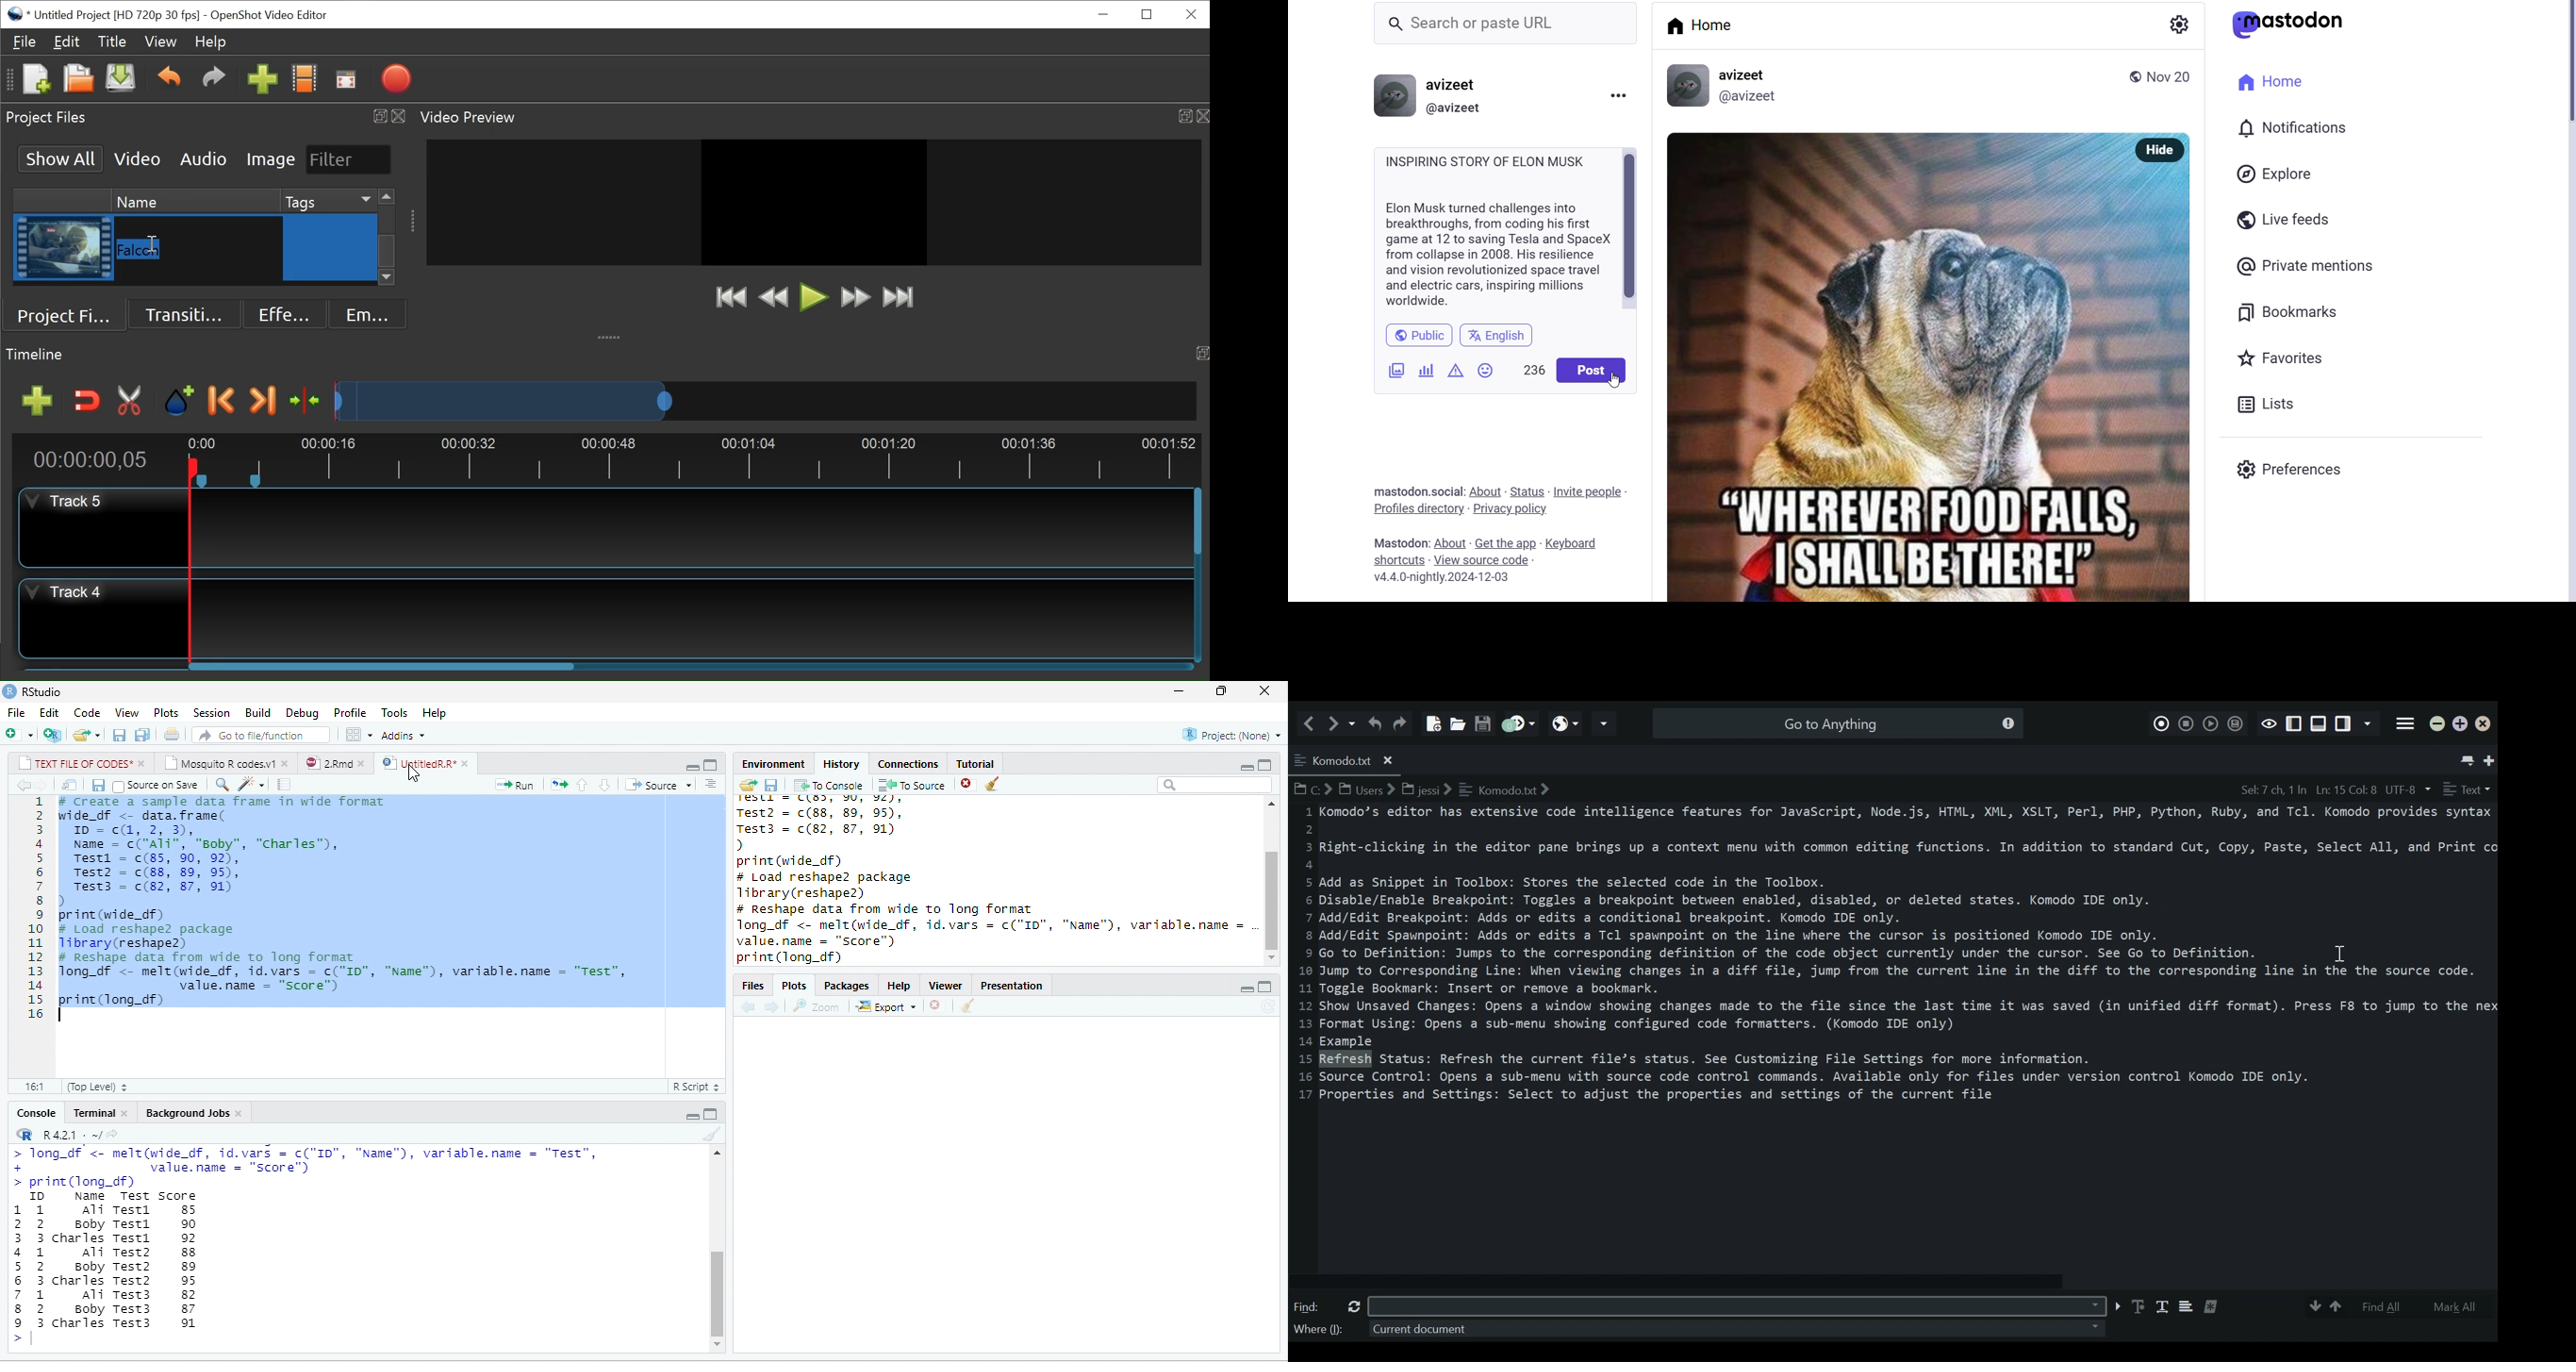 This screenshot has height=1372, width=2576. Describe the element at coordinates (126, 1113) in the screenshot. I see `close` at that location.